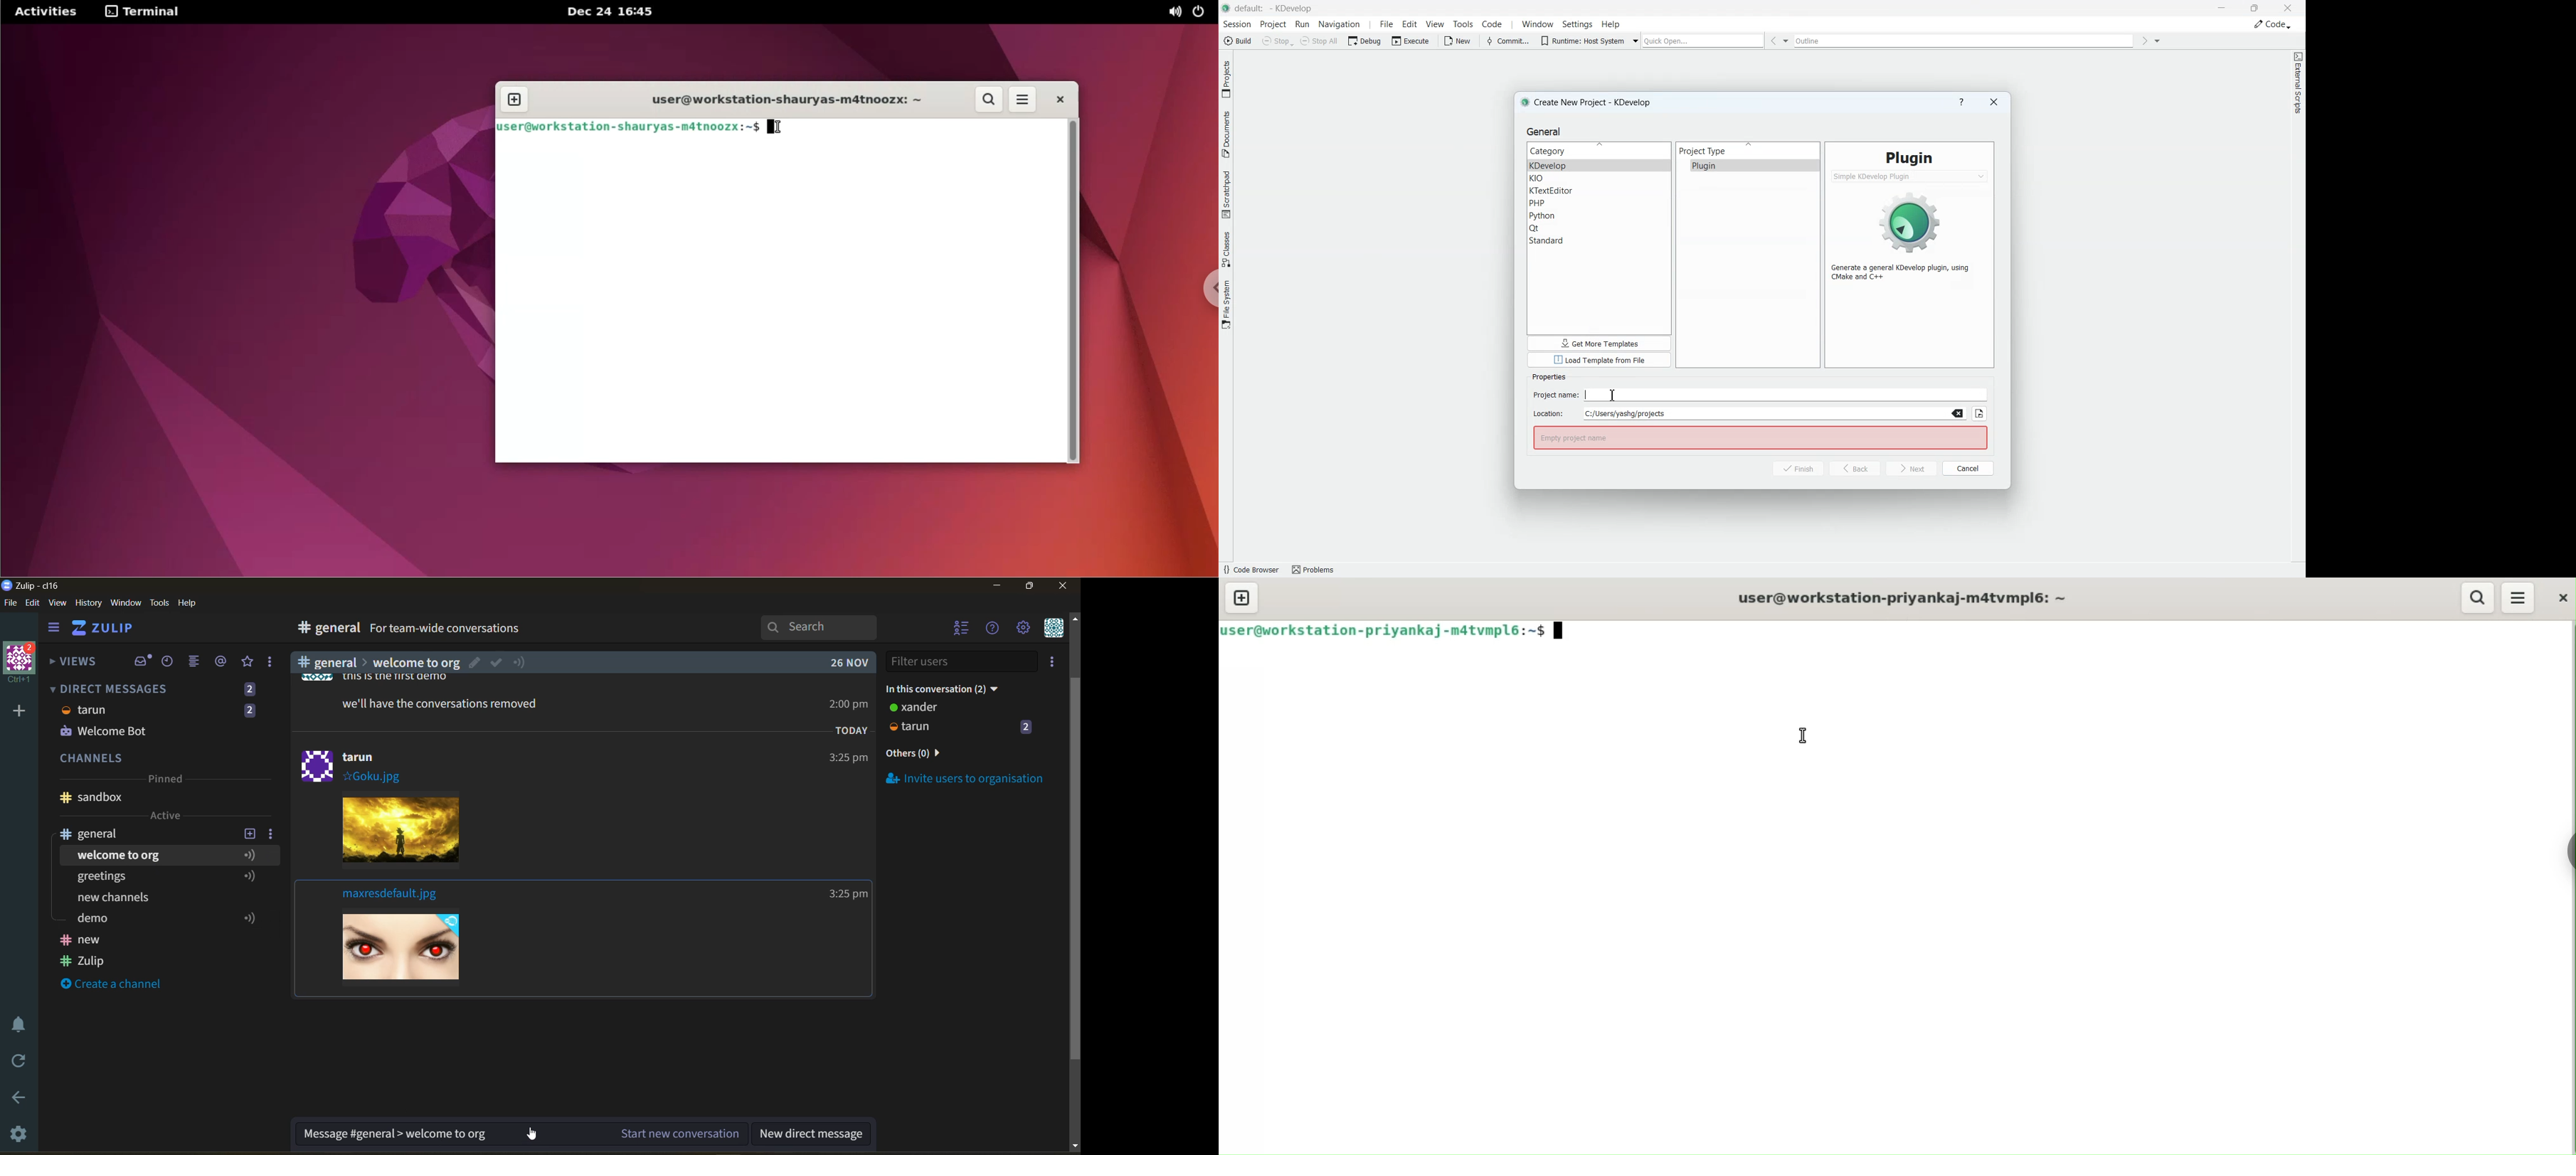  What do you see at coordinates (1590, 102) in the screenshot?
I see `Create New Project` at bounding box center [1590, 102].